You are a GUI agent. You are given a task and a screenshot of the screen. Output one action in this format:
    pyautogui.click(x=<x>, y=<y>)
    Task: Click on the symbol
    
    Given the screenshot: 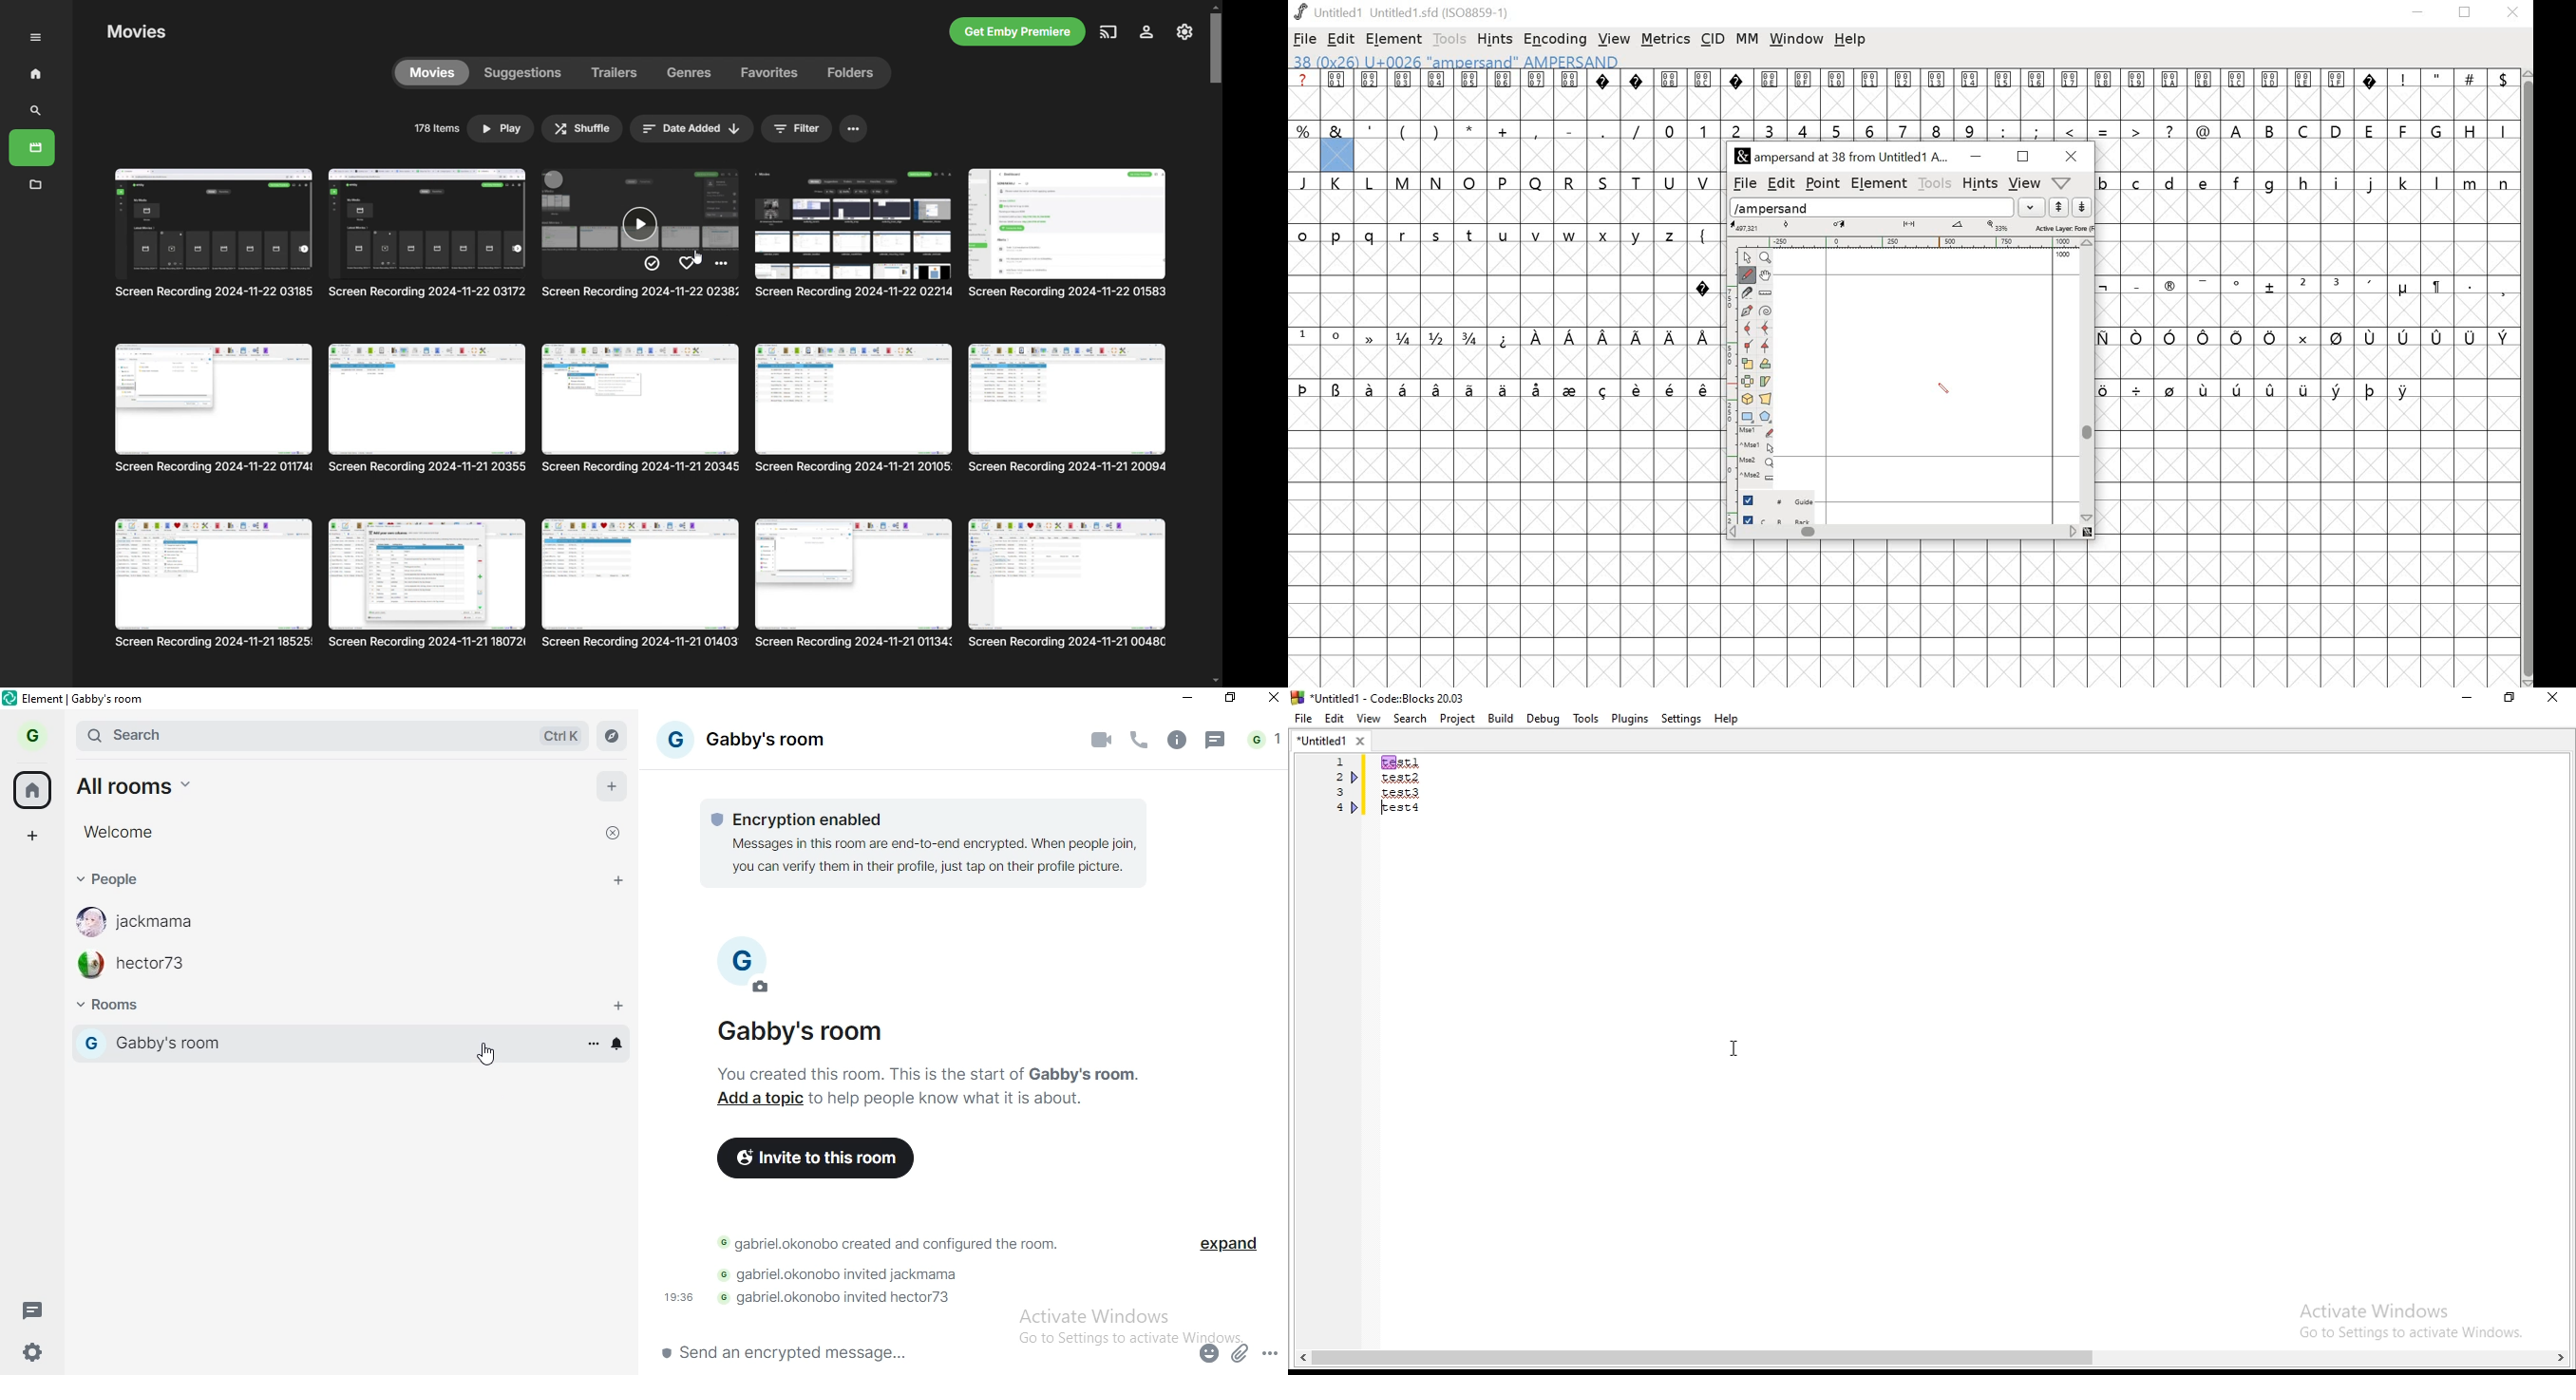 What is the action you would take?
    pyautogui.click(x=2337, y=338)
    